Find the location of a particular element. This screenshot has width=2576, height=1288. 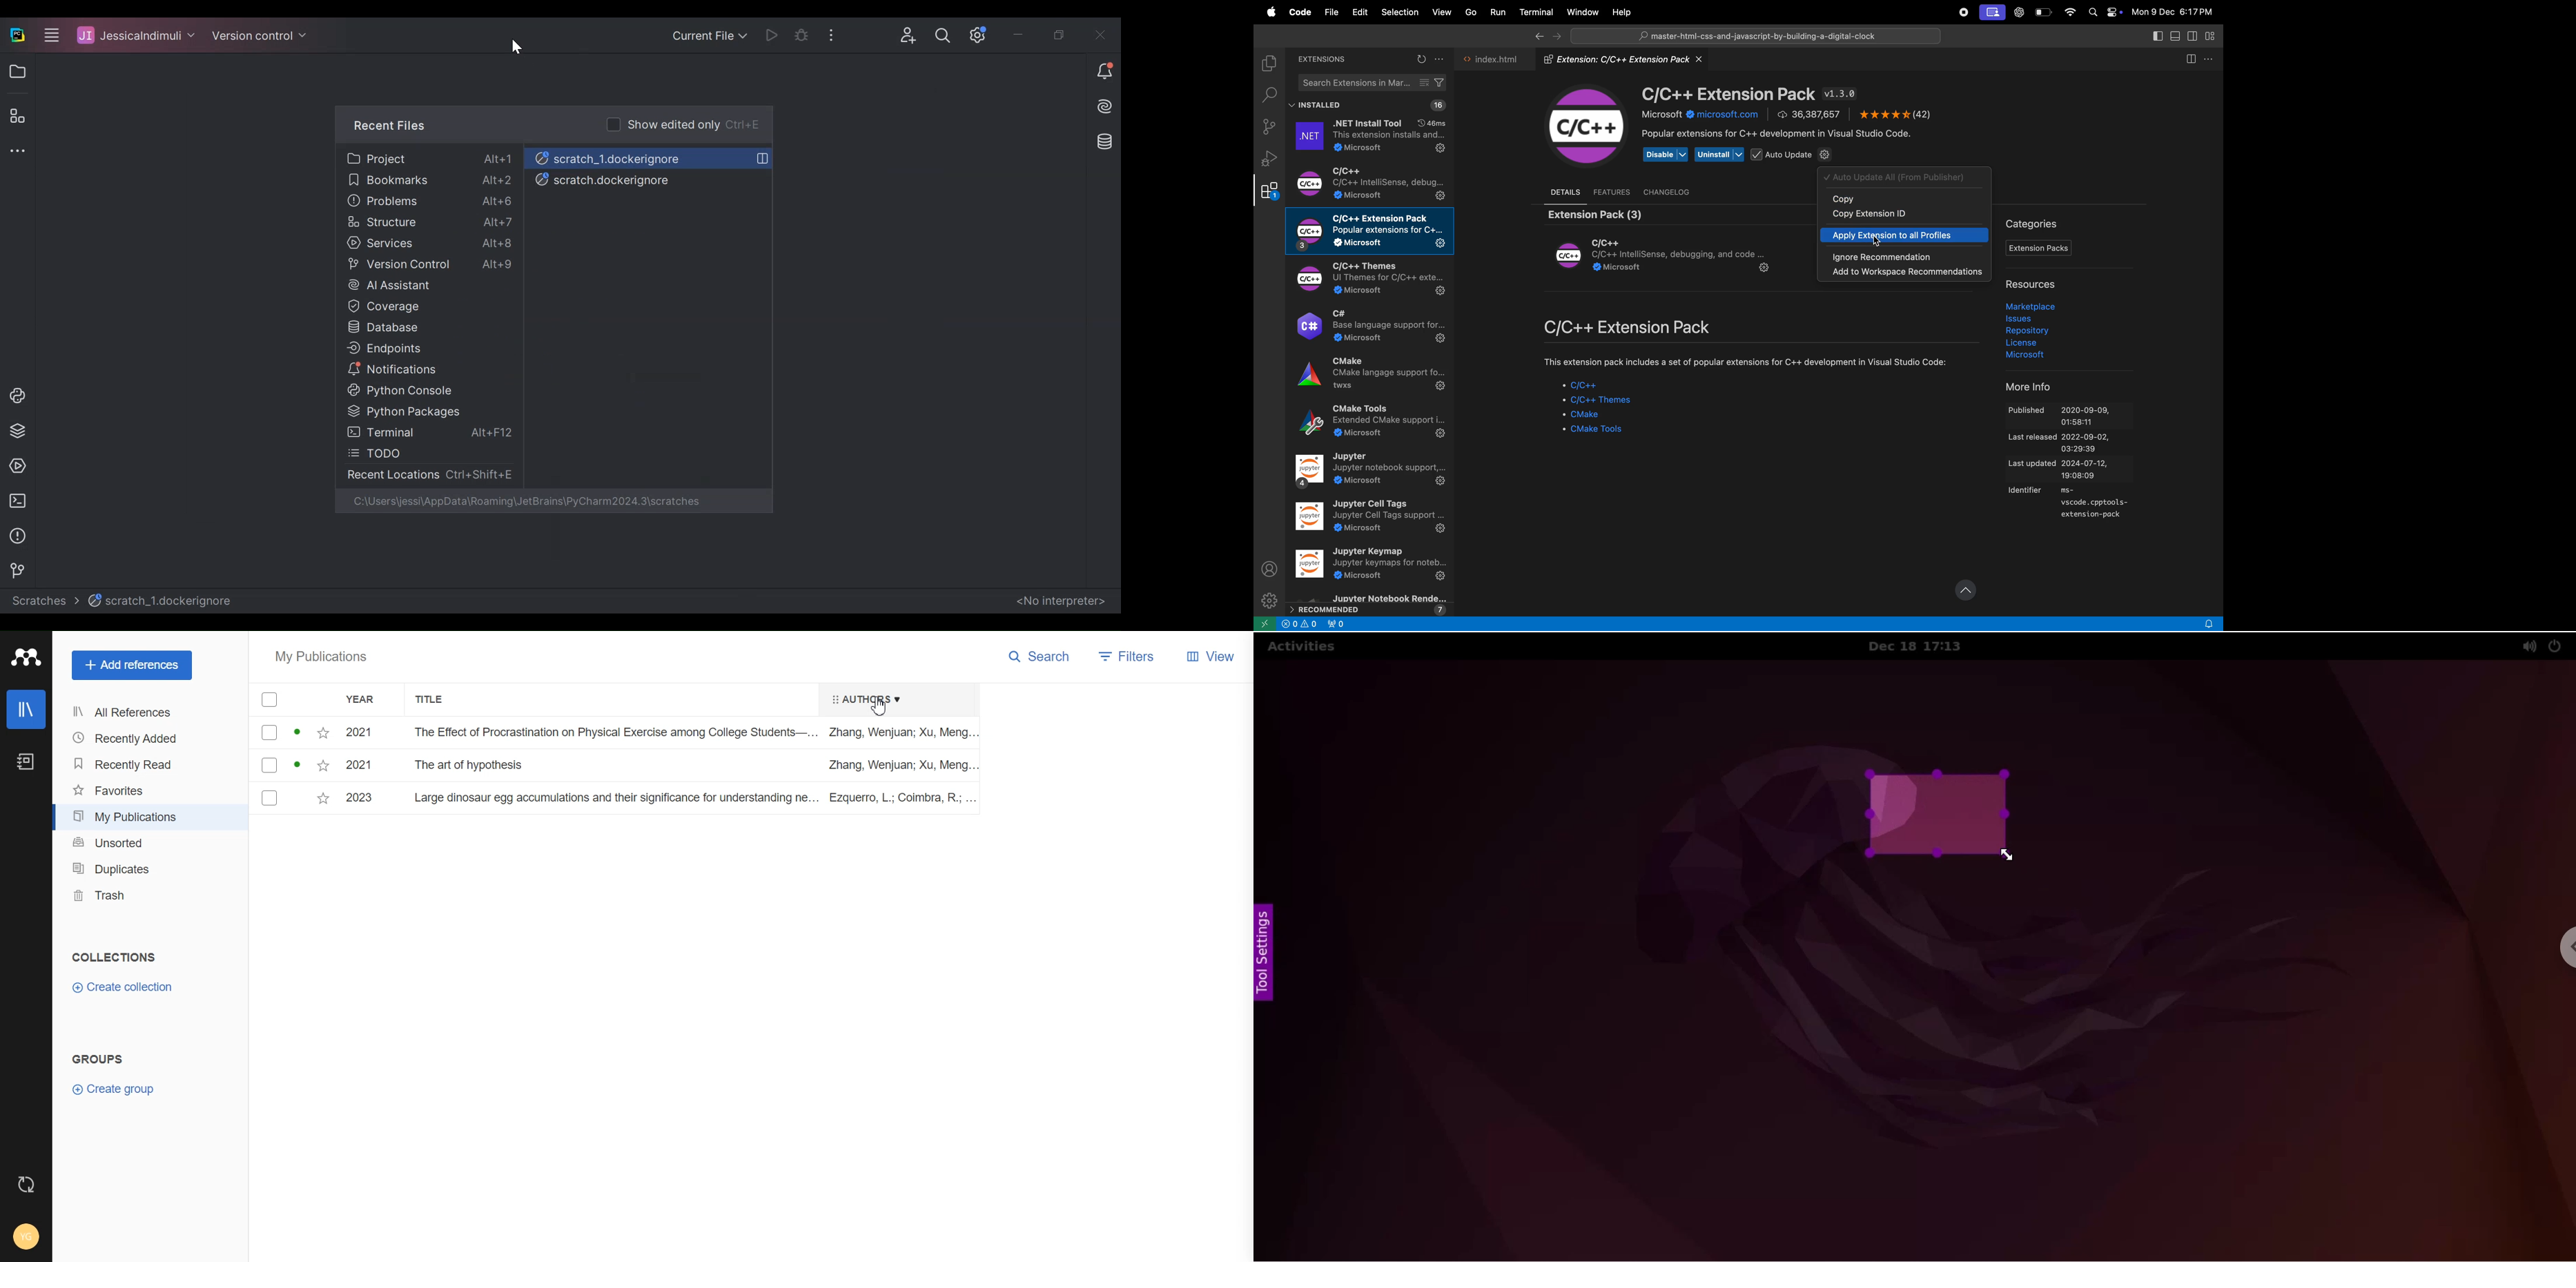

go back is located at coordinates (1264, 624).